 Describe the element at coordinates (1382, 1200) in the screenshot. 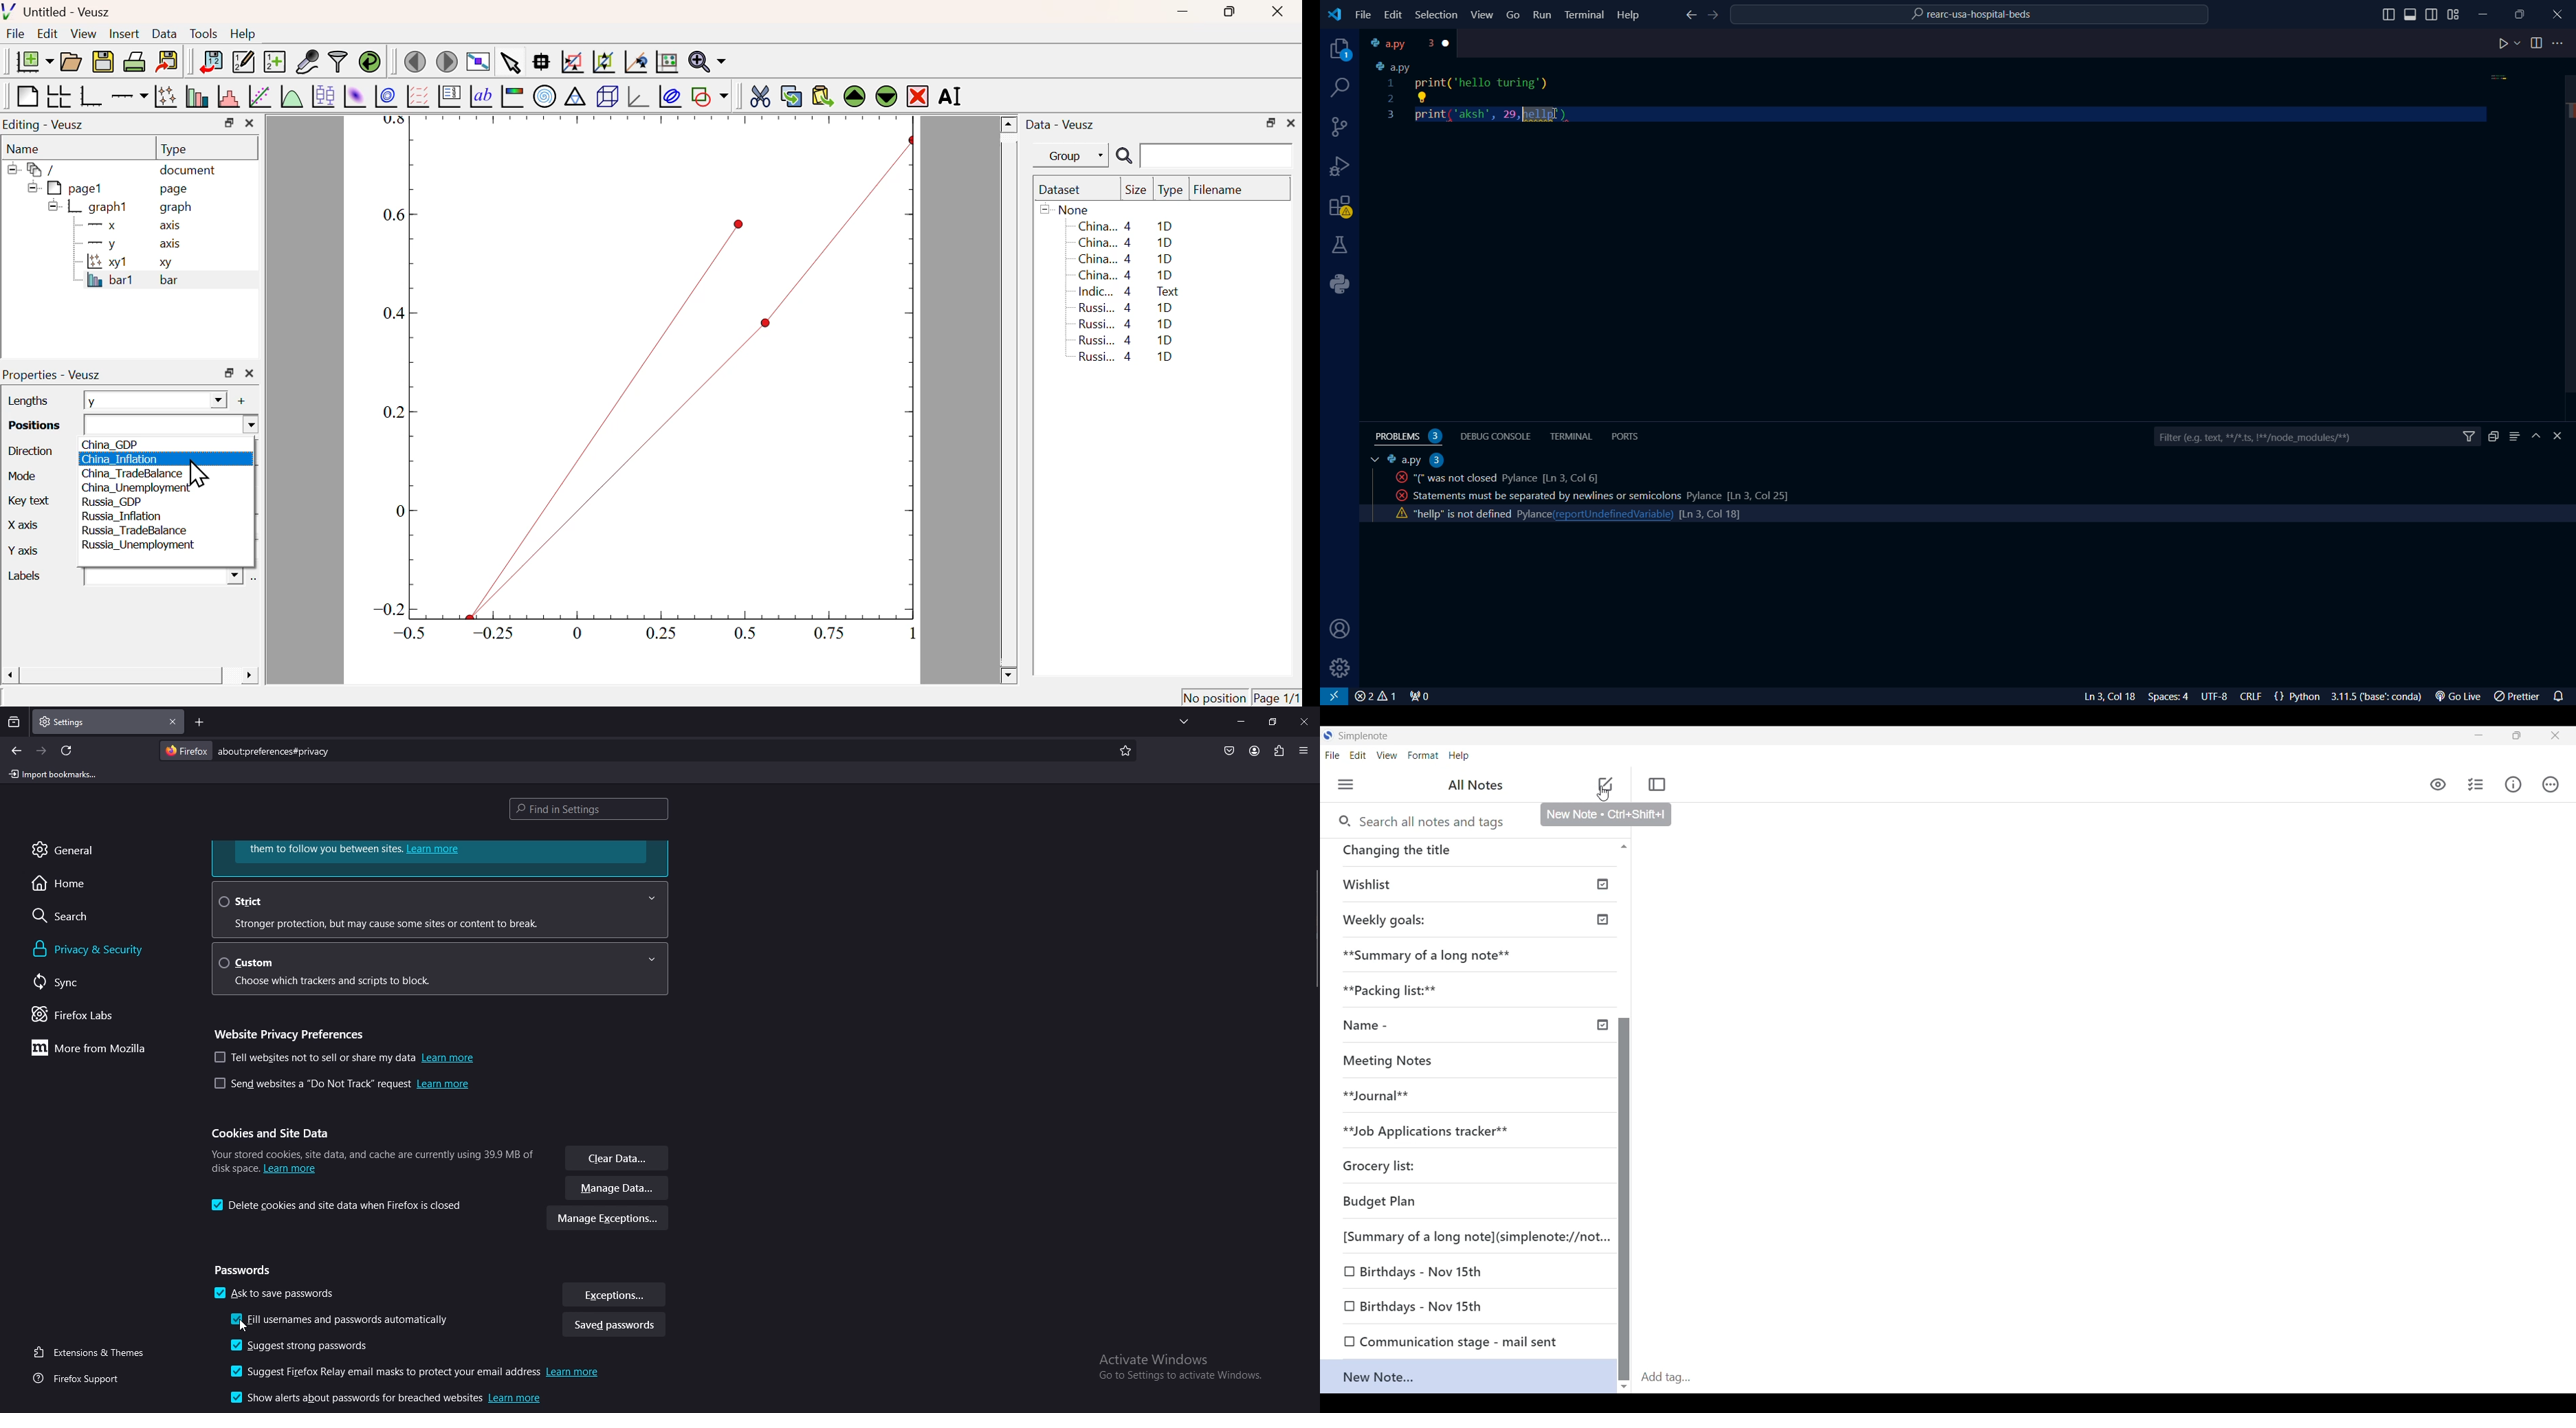

I see `Budget Plan` at that location.